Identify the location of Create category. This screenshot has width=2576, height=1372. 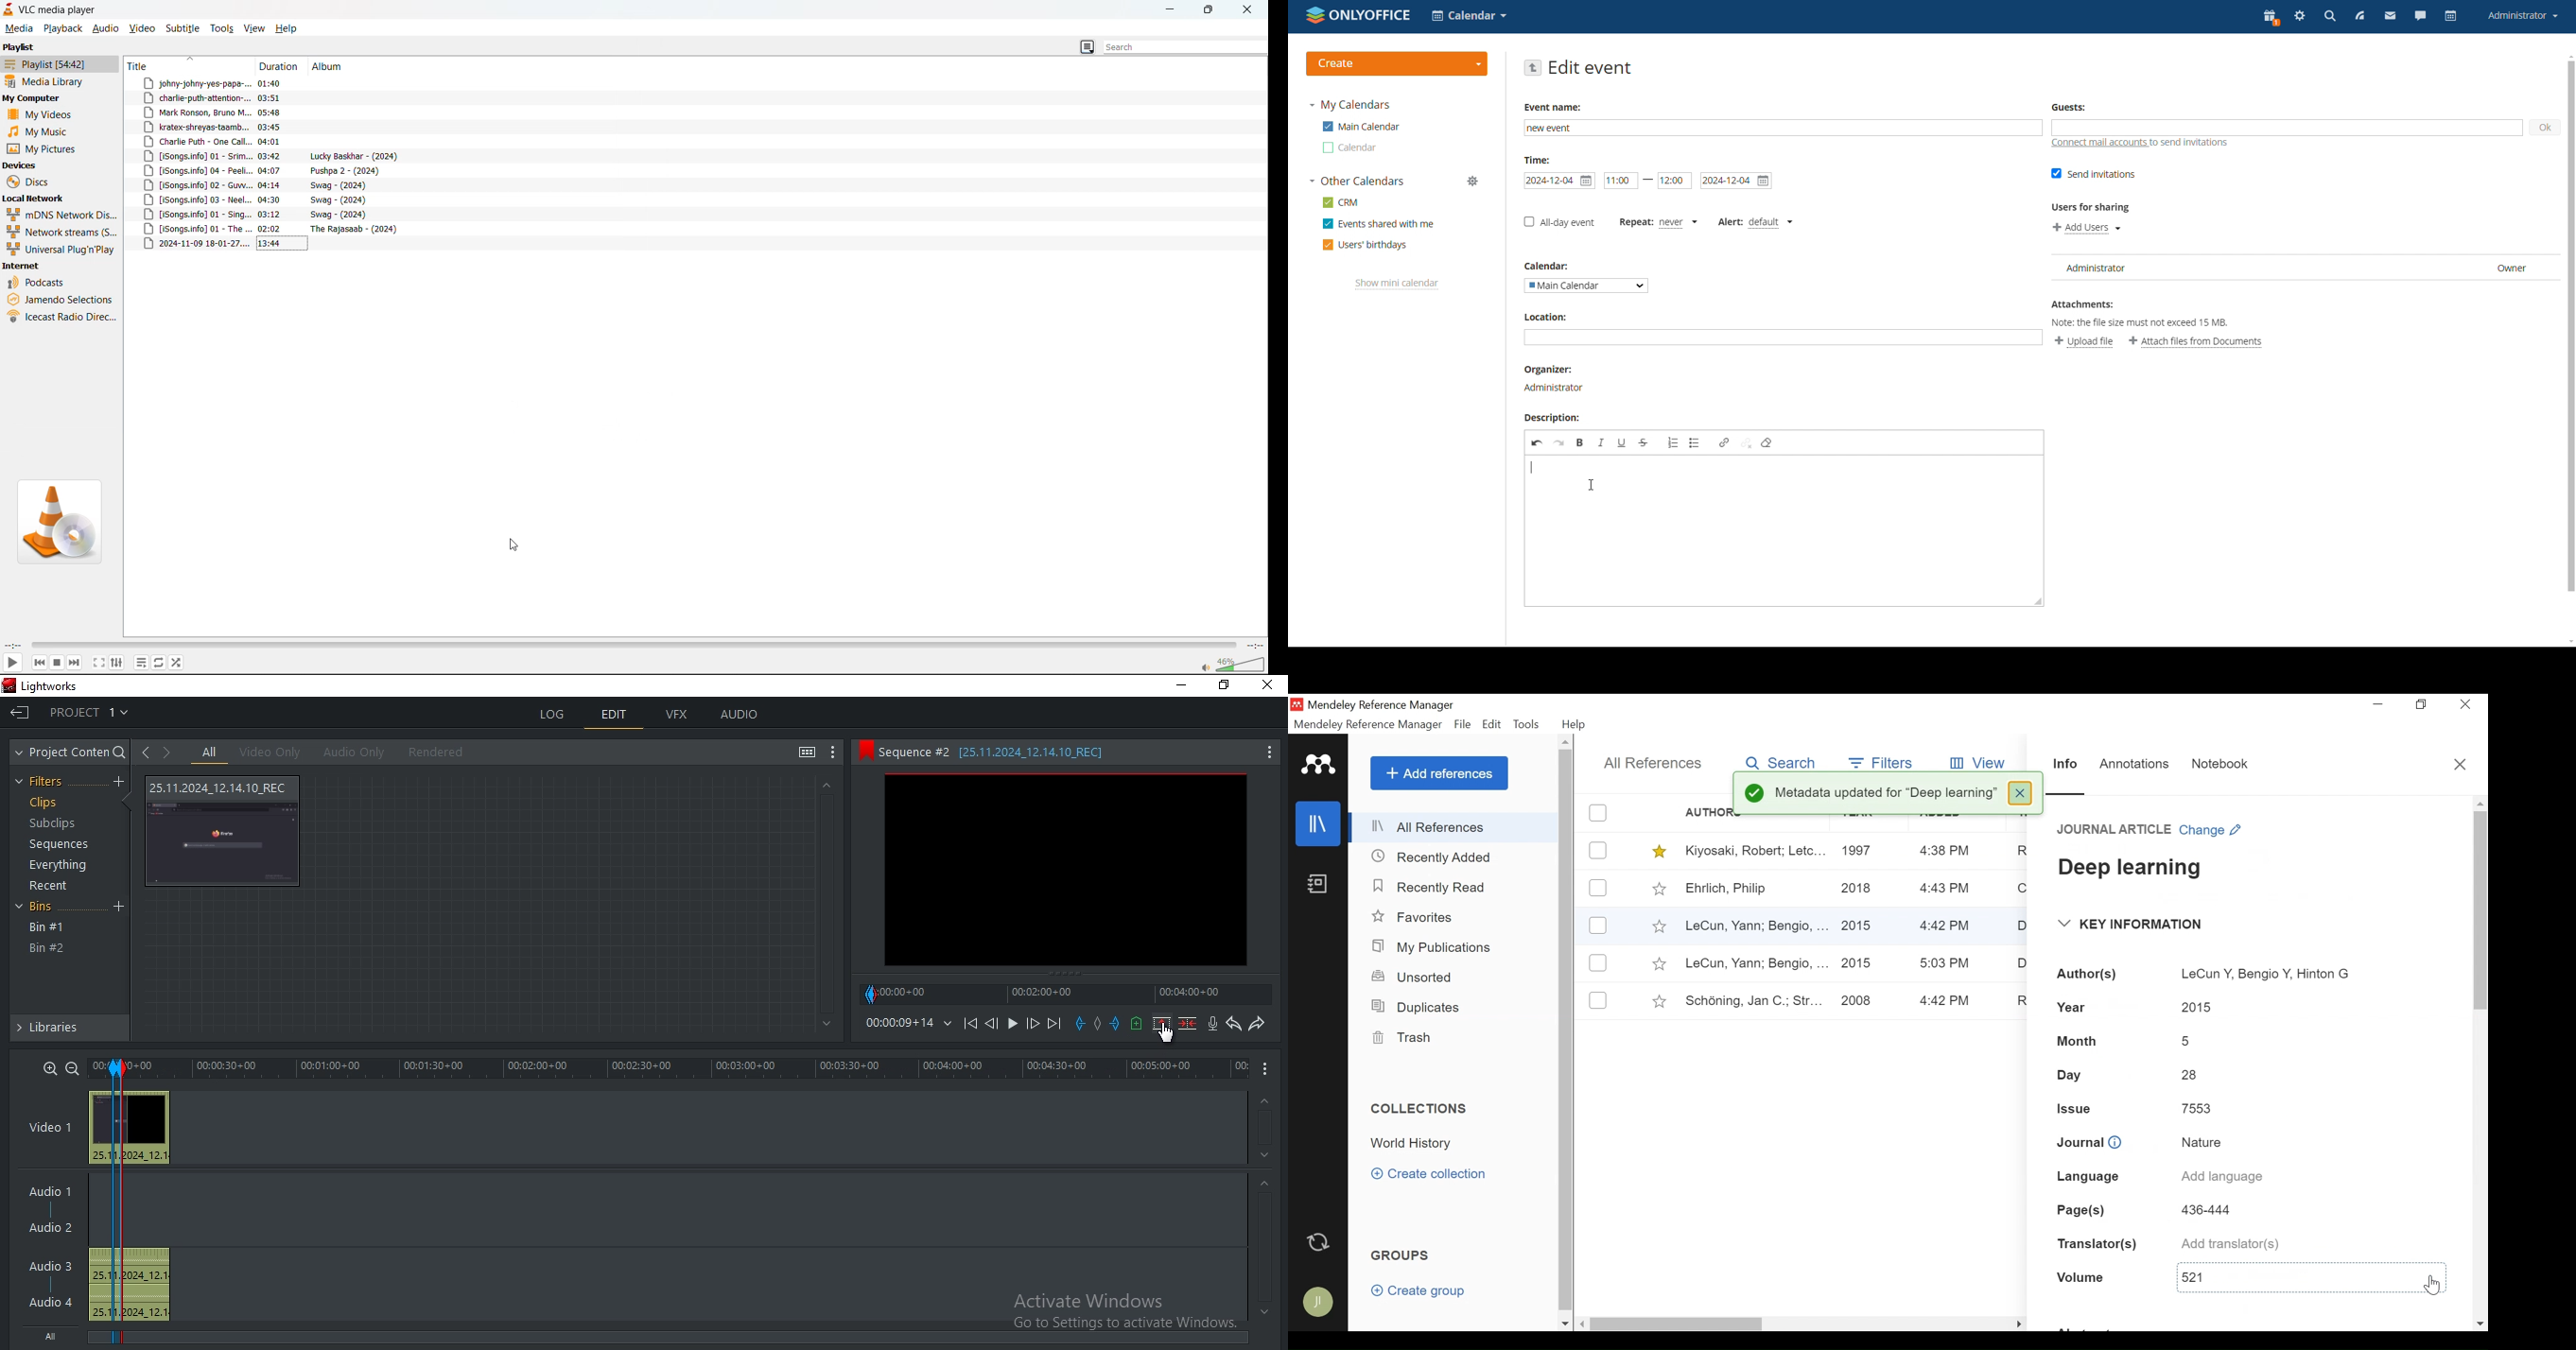
(1430, 1173).